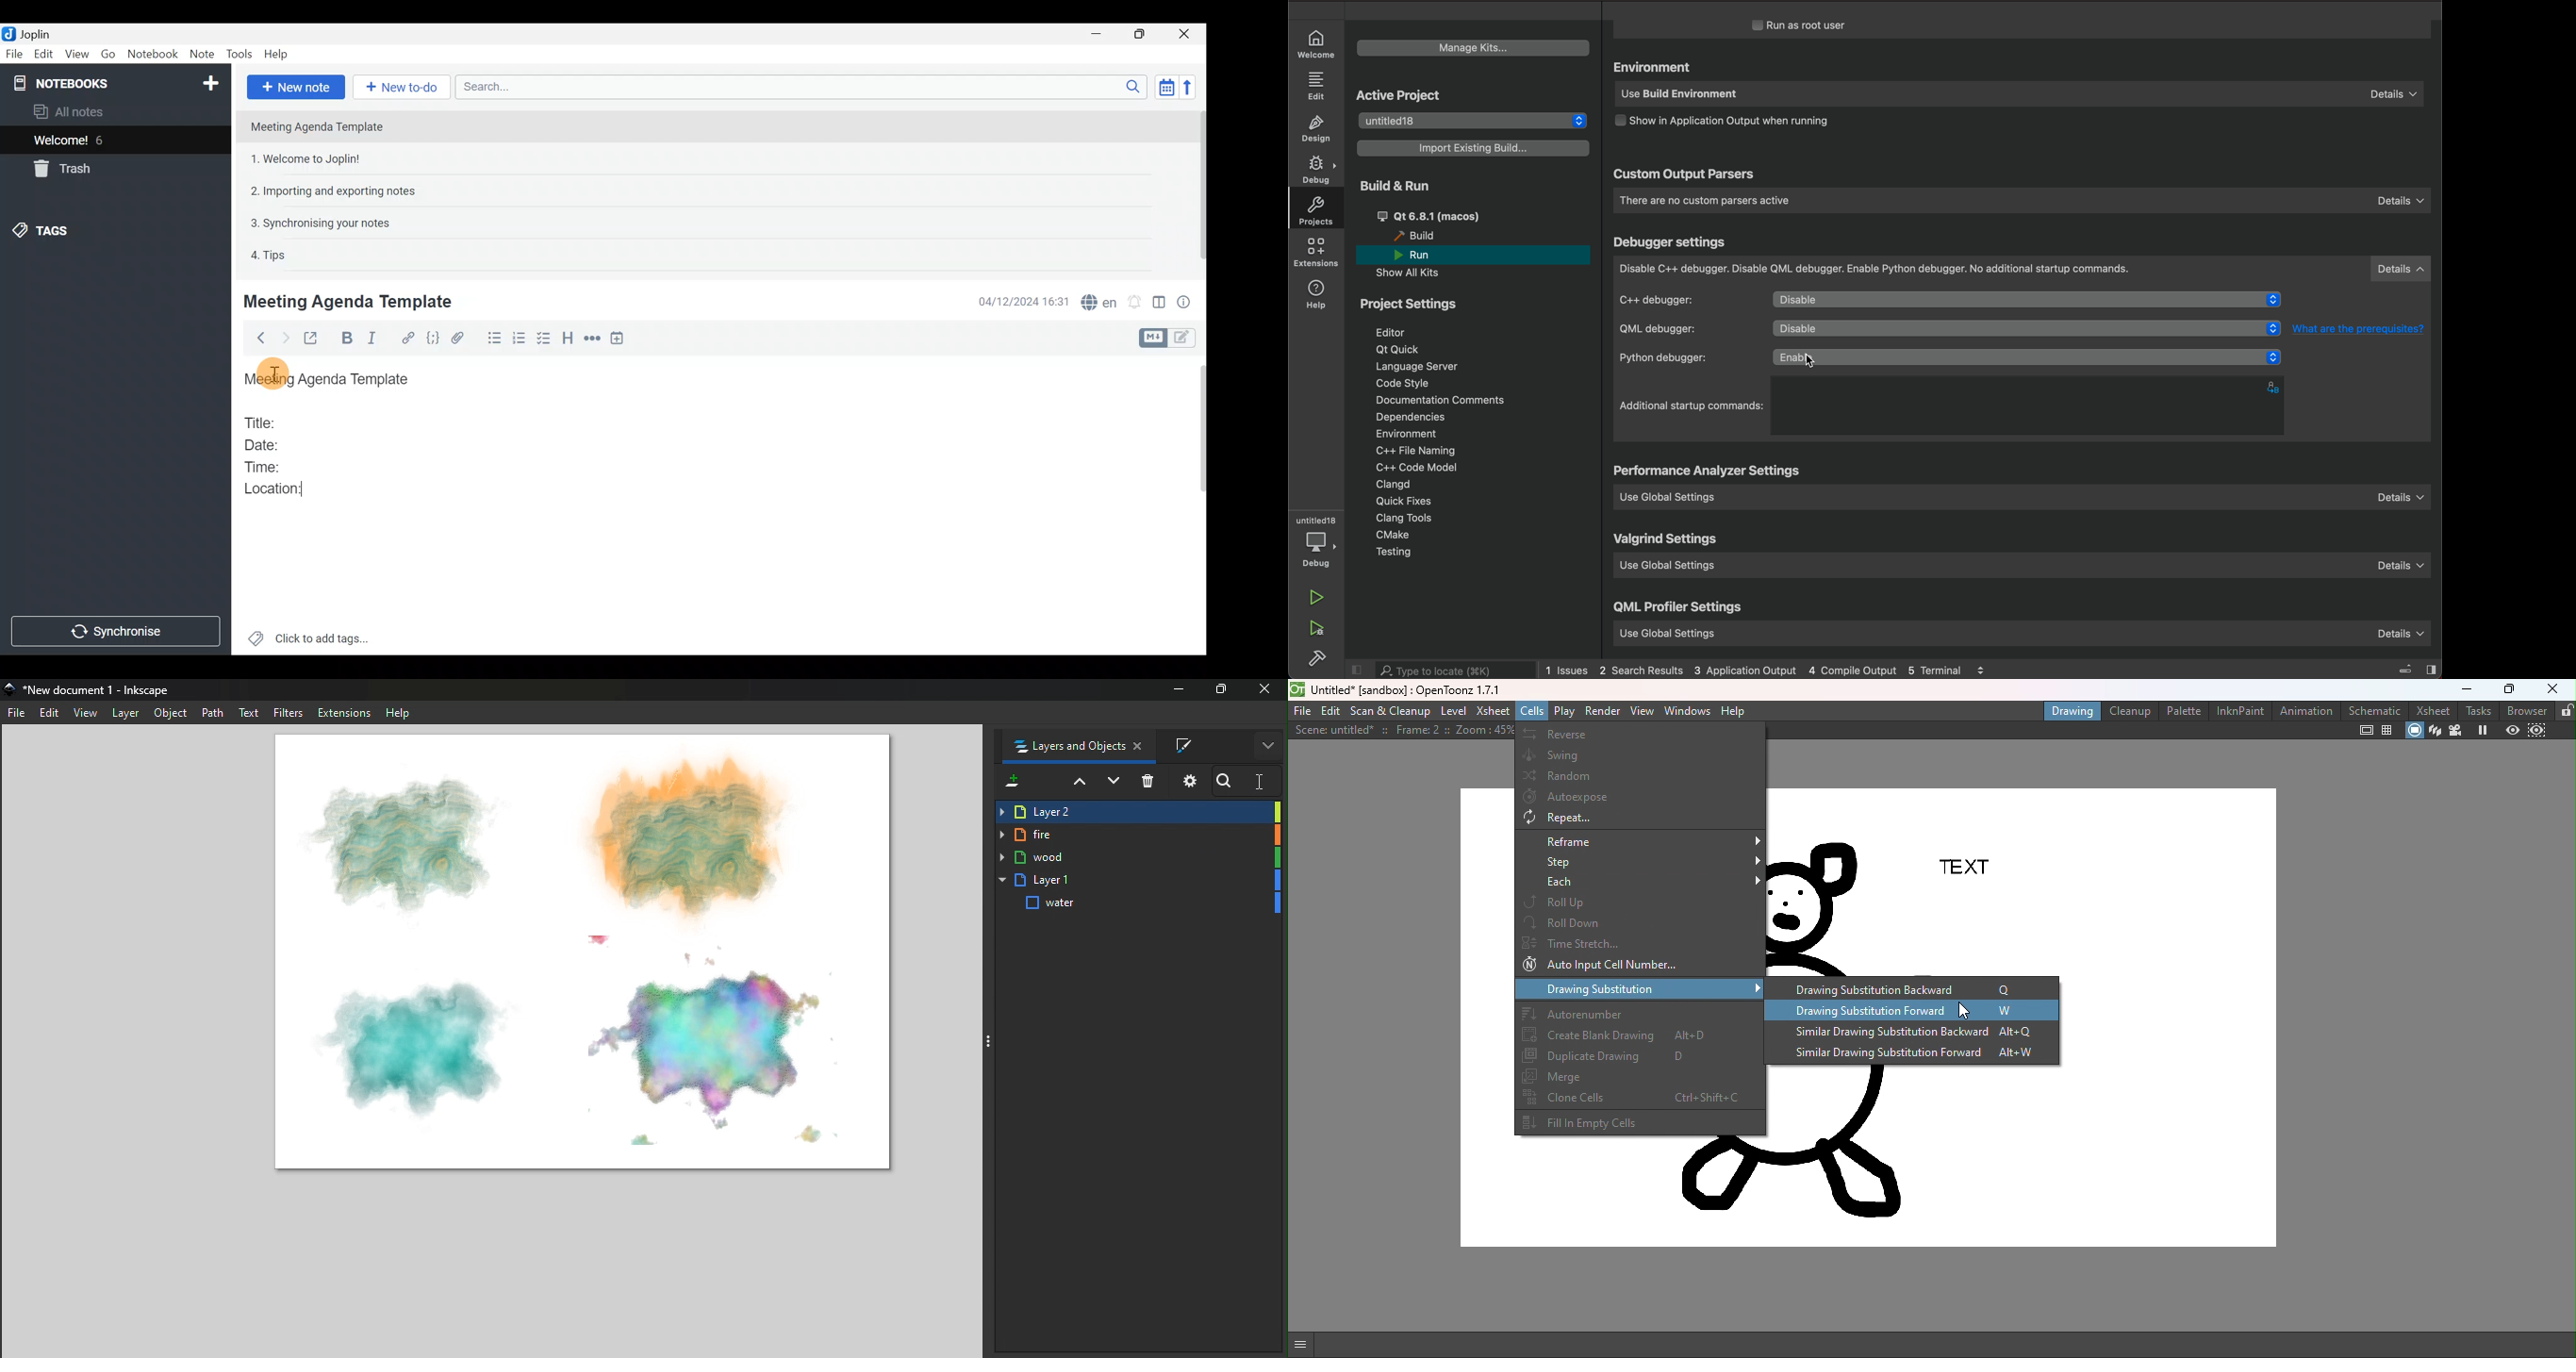 The height and width of the screenshot is (1372, 2576). What do you see at coordinates (103, 140) in the screenshot?
I see `6` at bounding box center [103, 140].